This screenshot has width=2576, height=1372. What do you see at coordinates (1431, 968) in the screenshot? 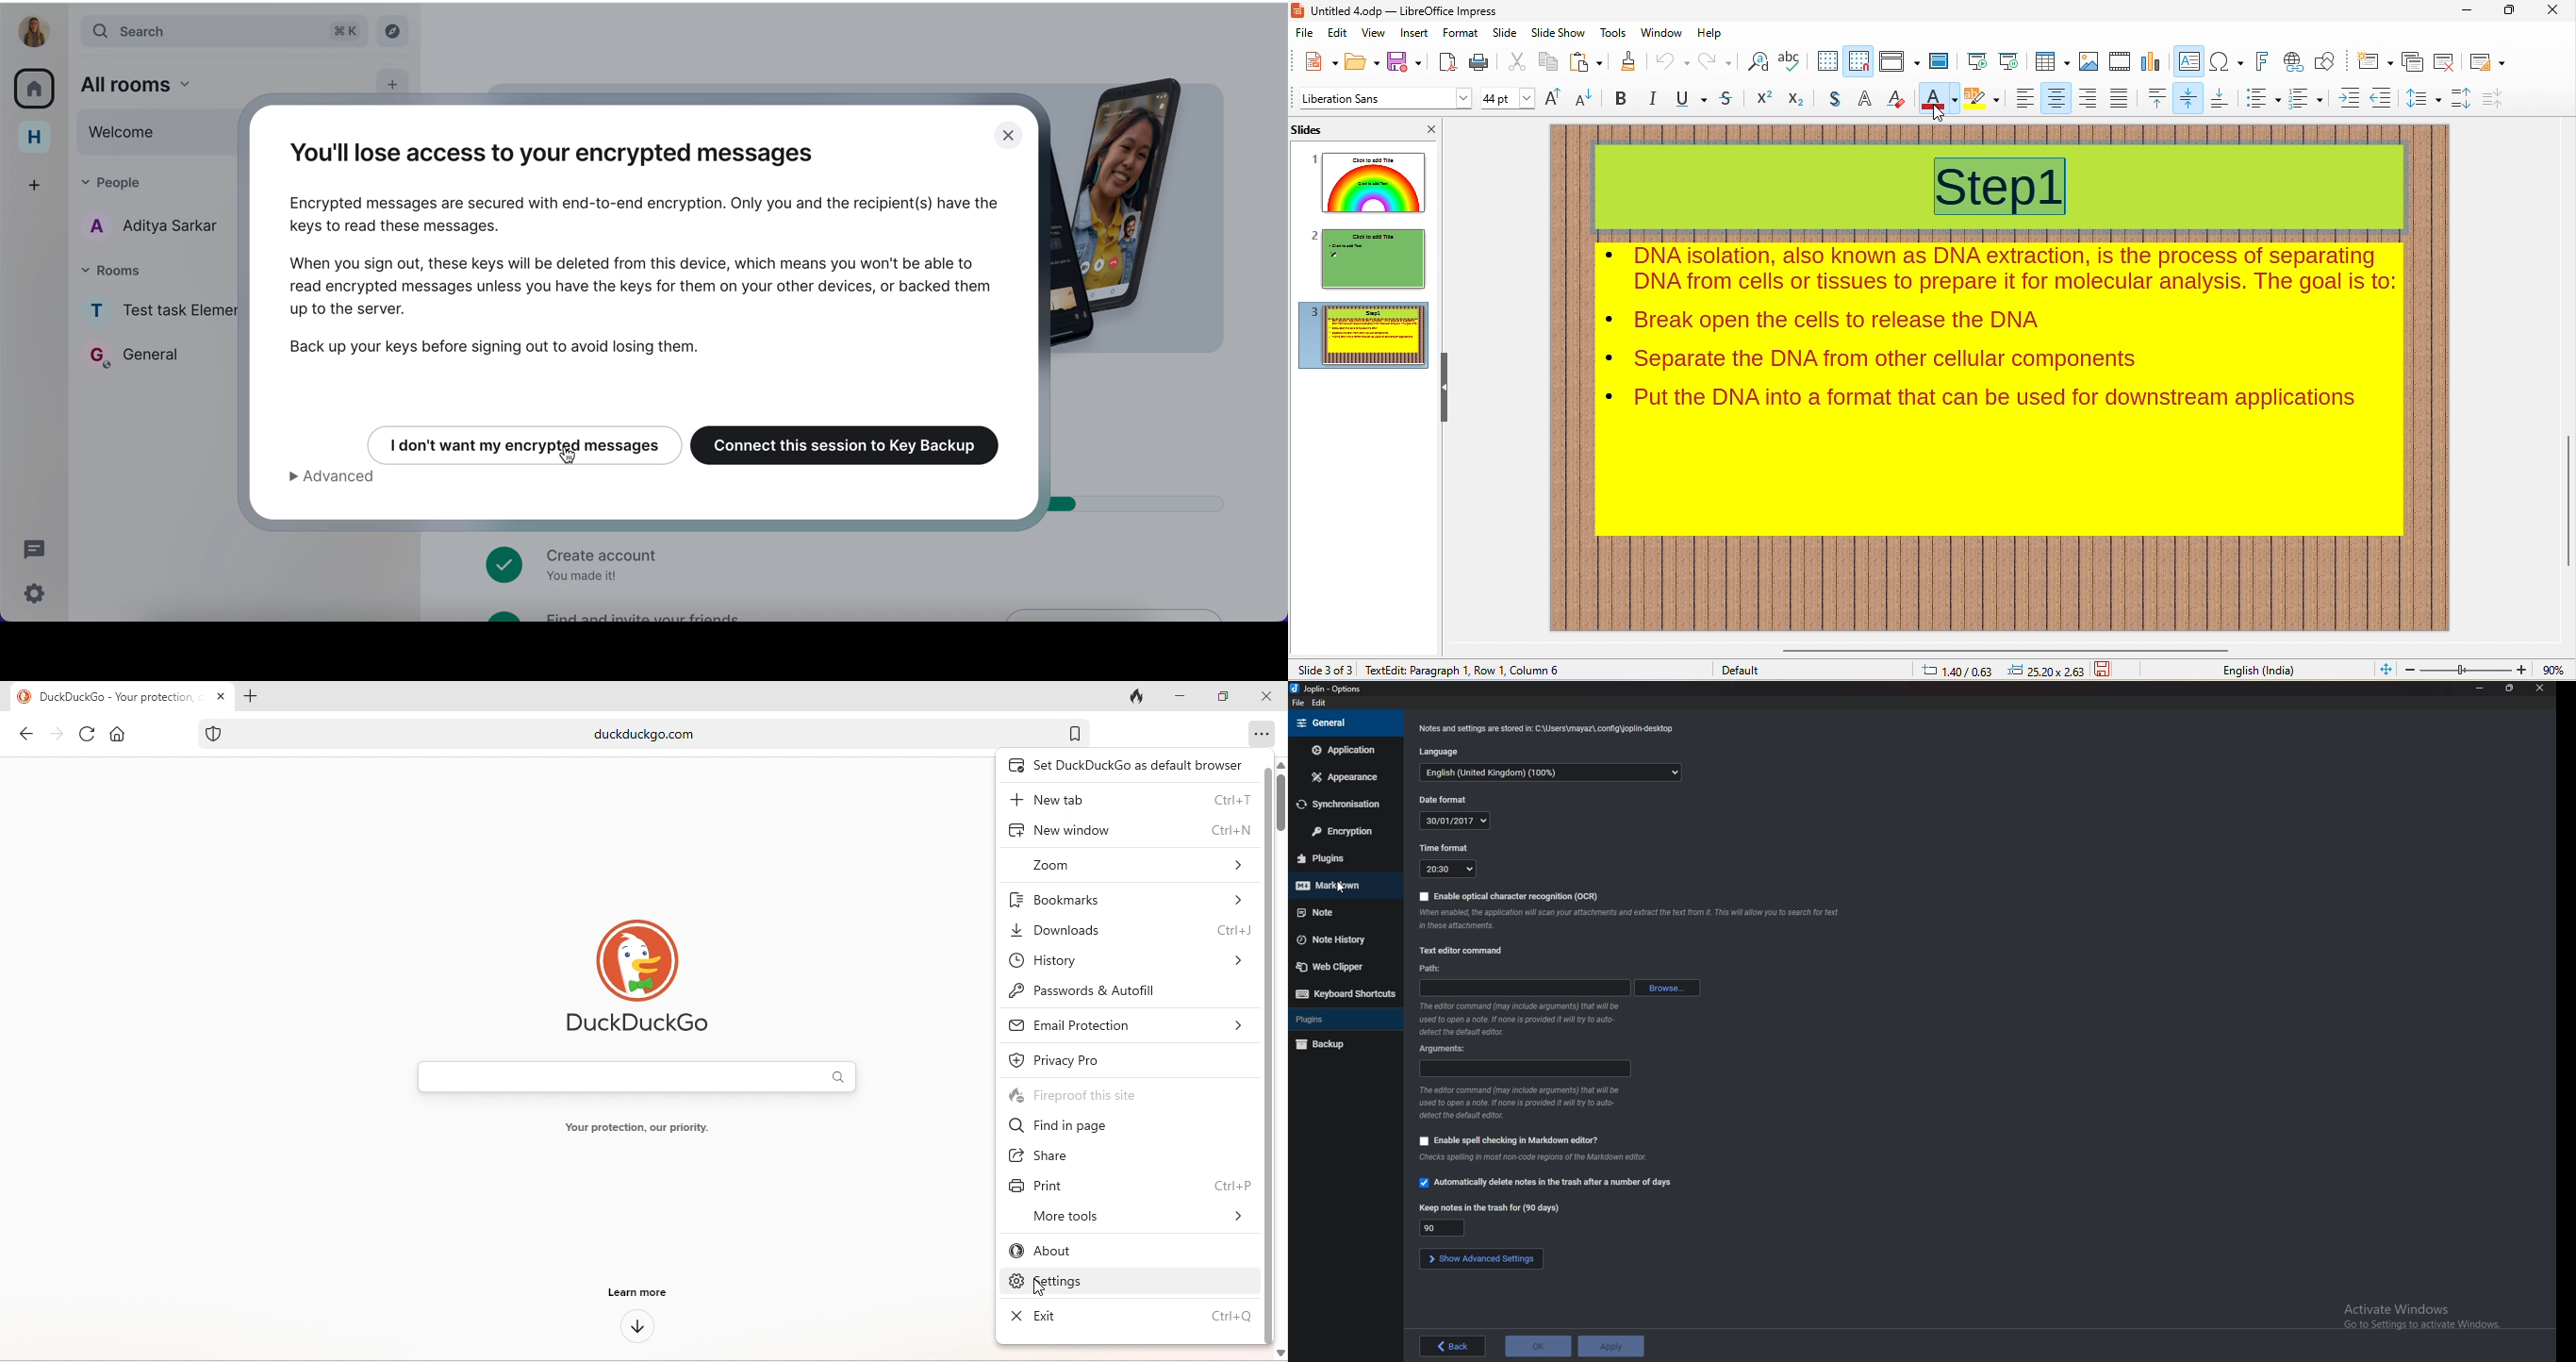
I see `path` at bounding box center [1431, 968].